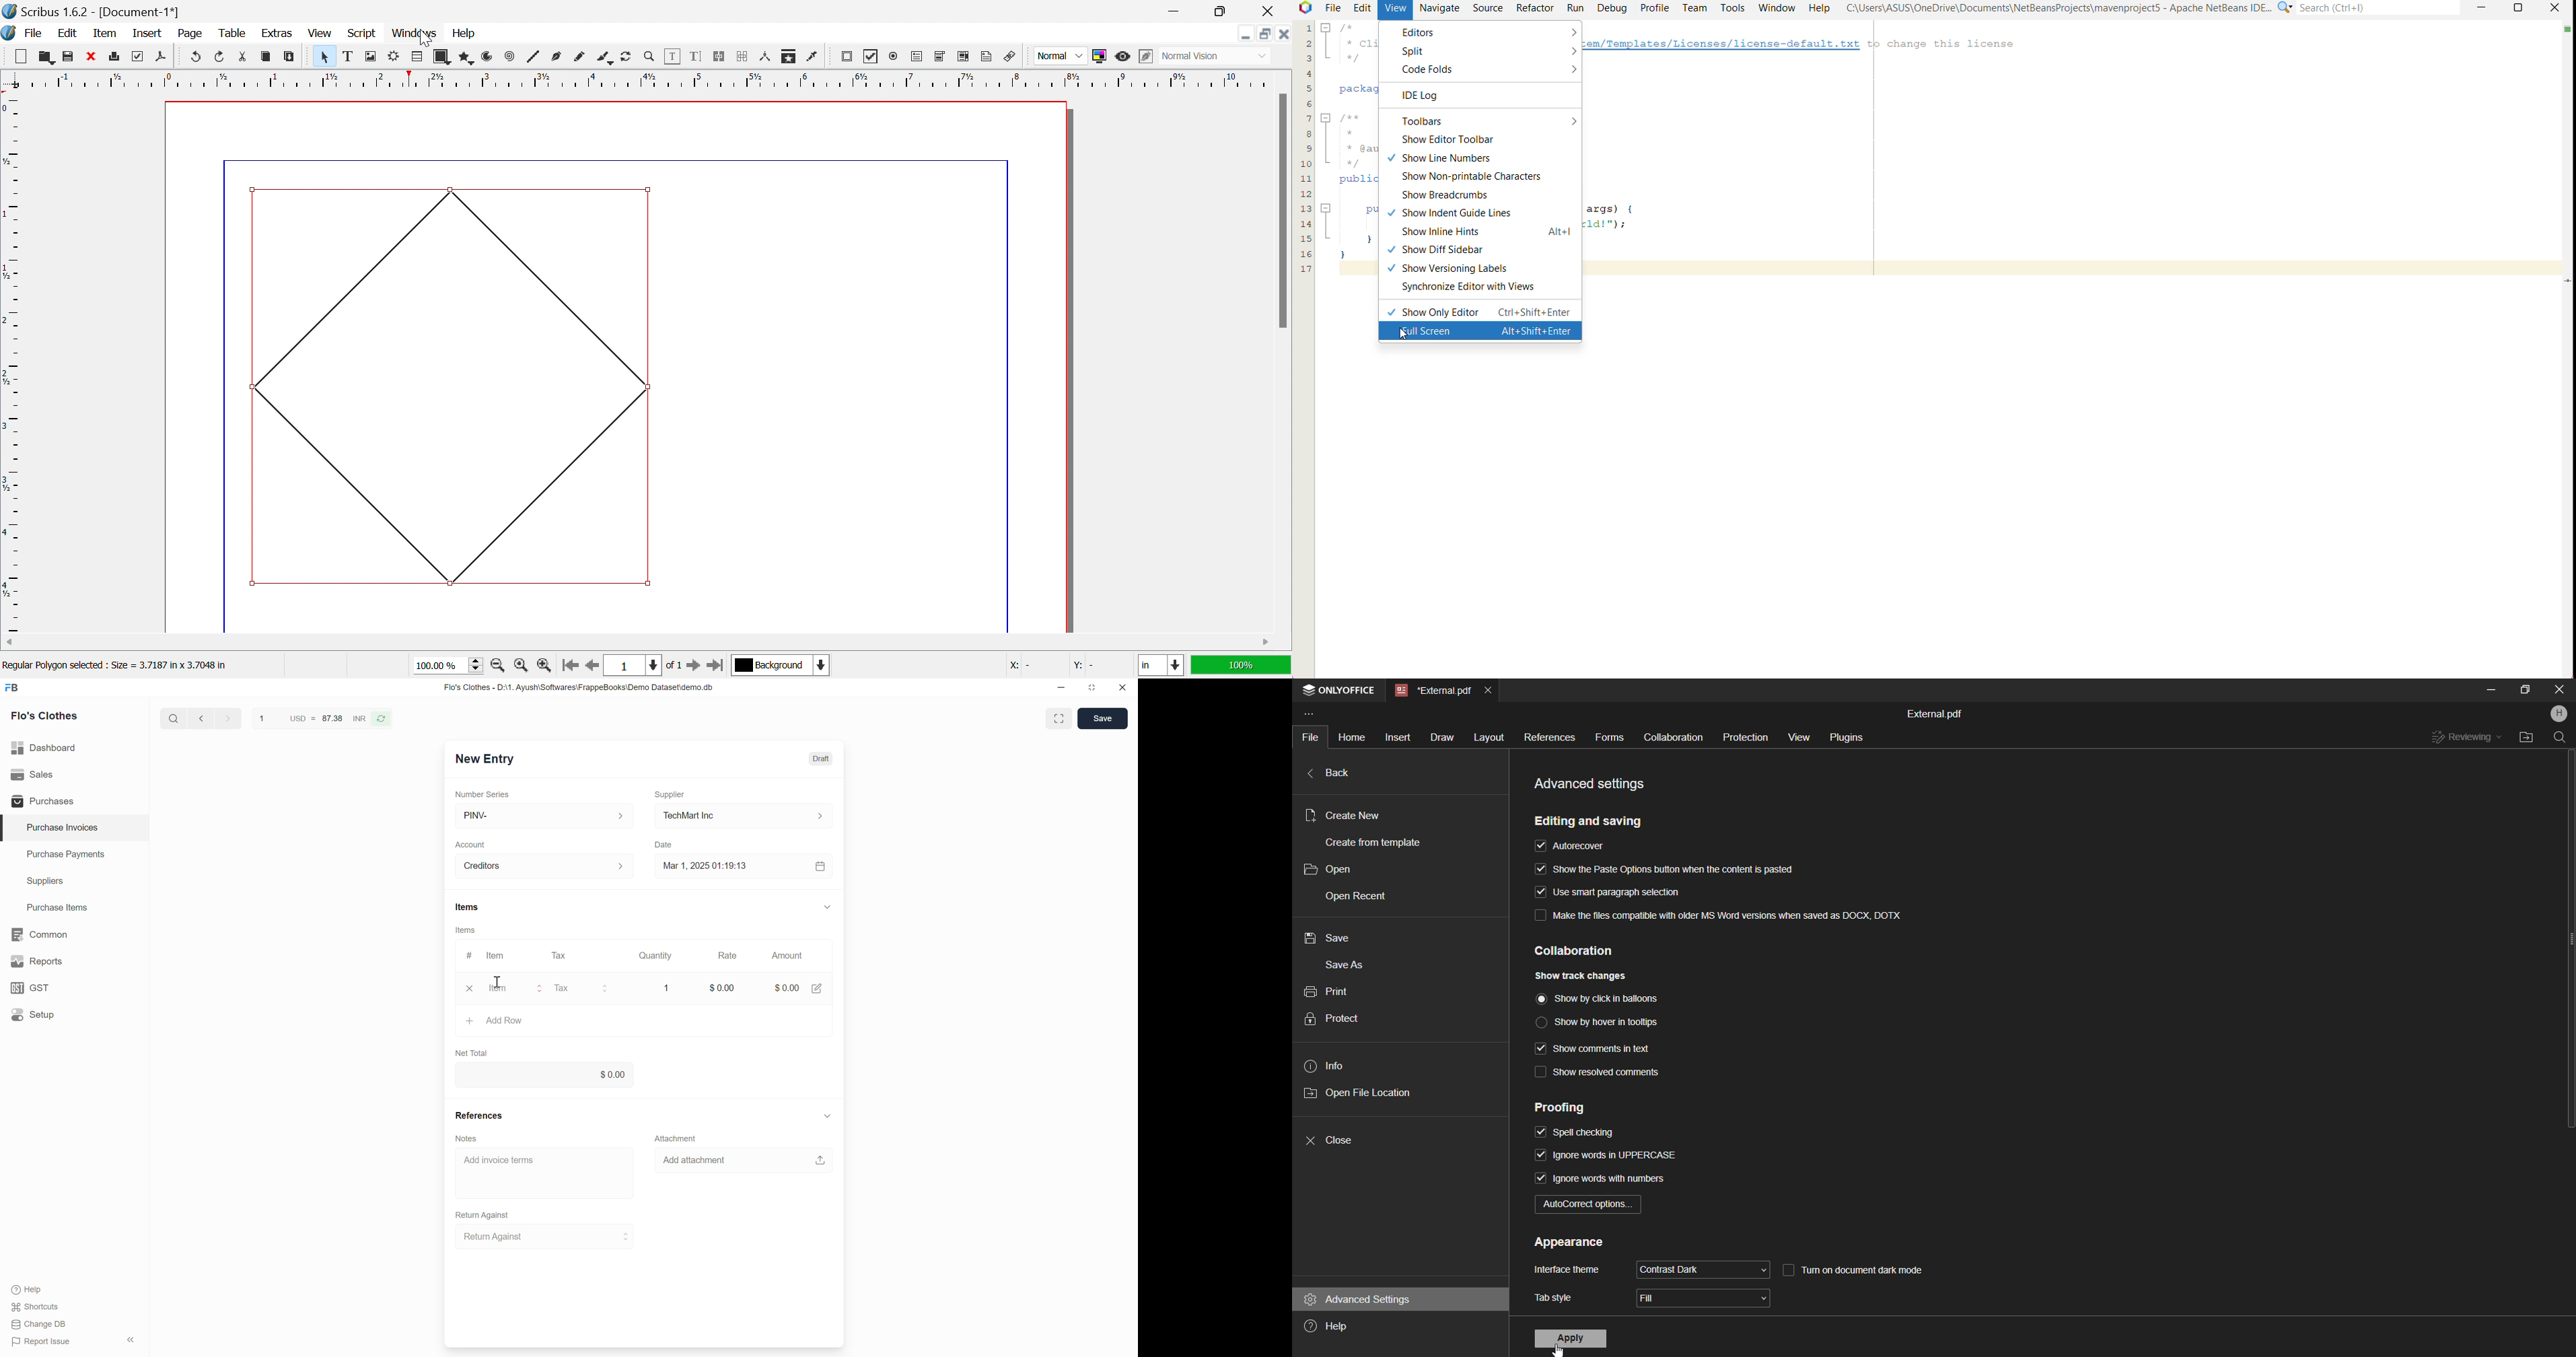 This screenshot has width=2576, height=1372. I want to click on References, so click(480, 1117).